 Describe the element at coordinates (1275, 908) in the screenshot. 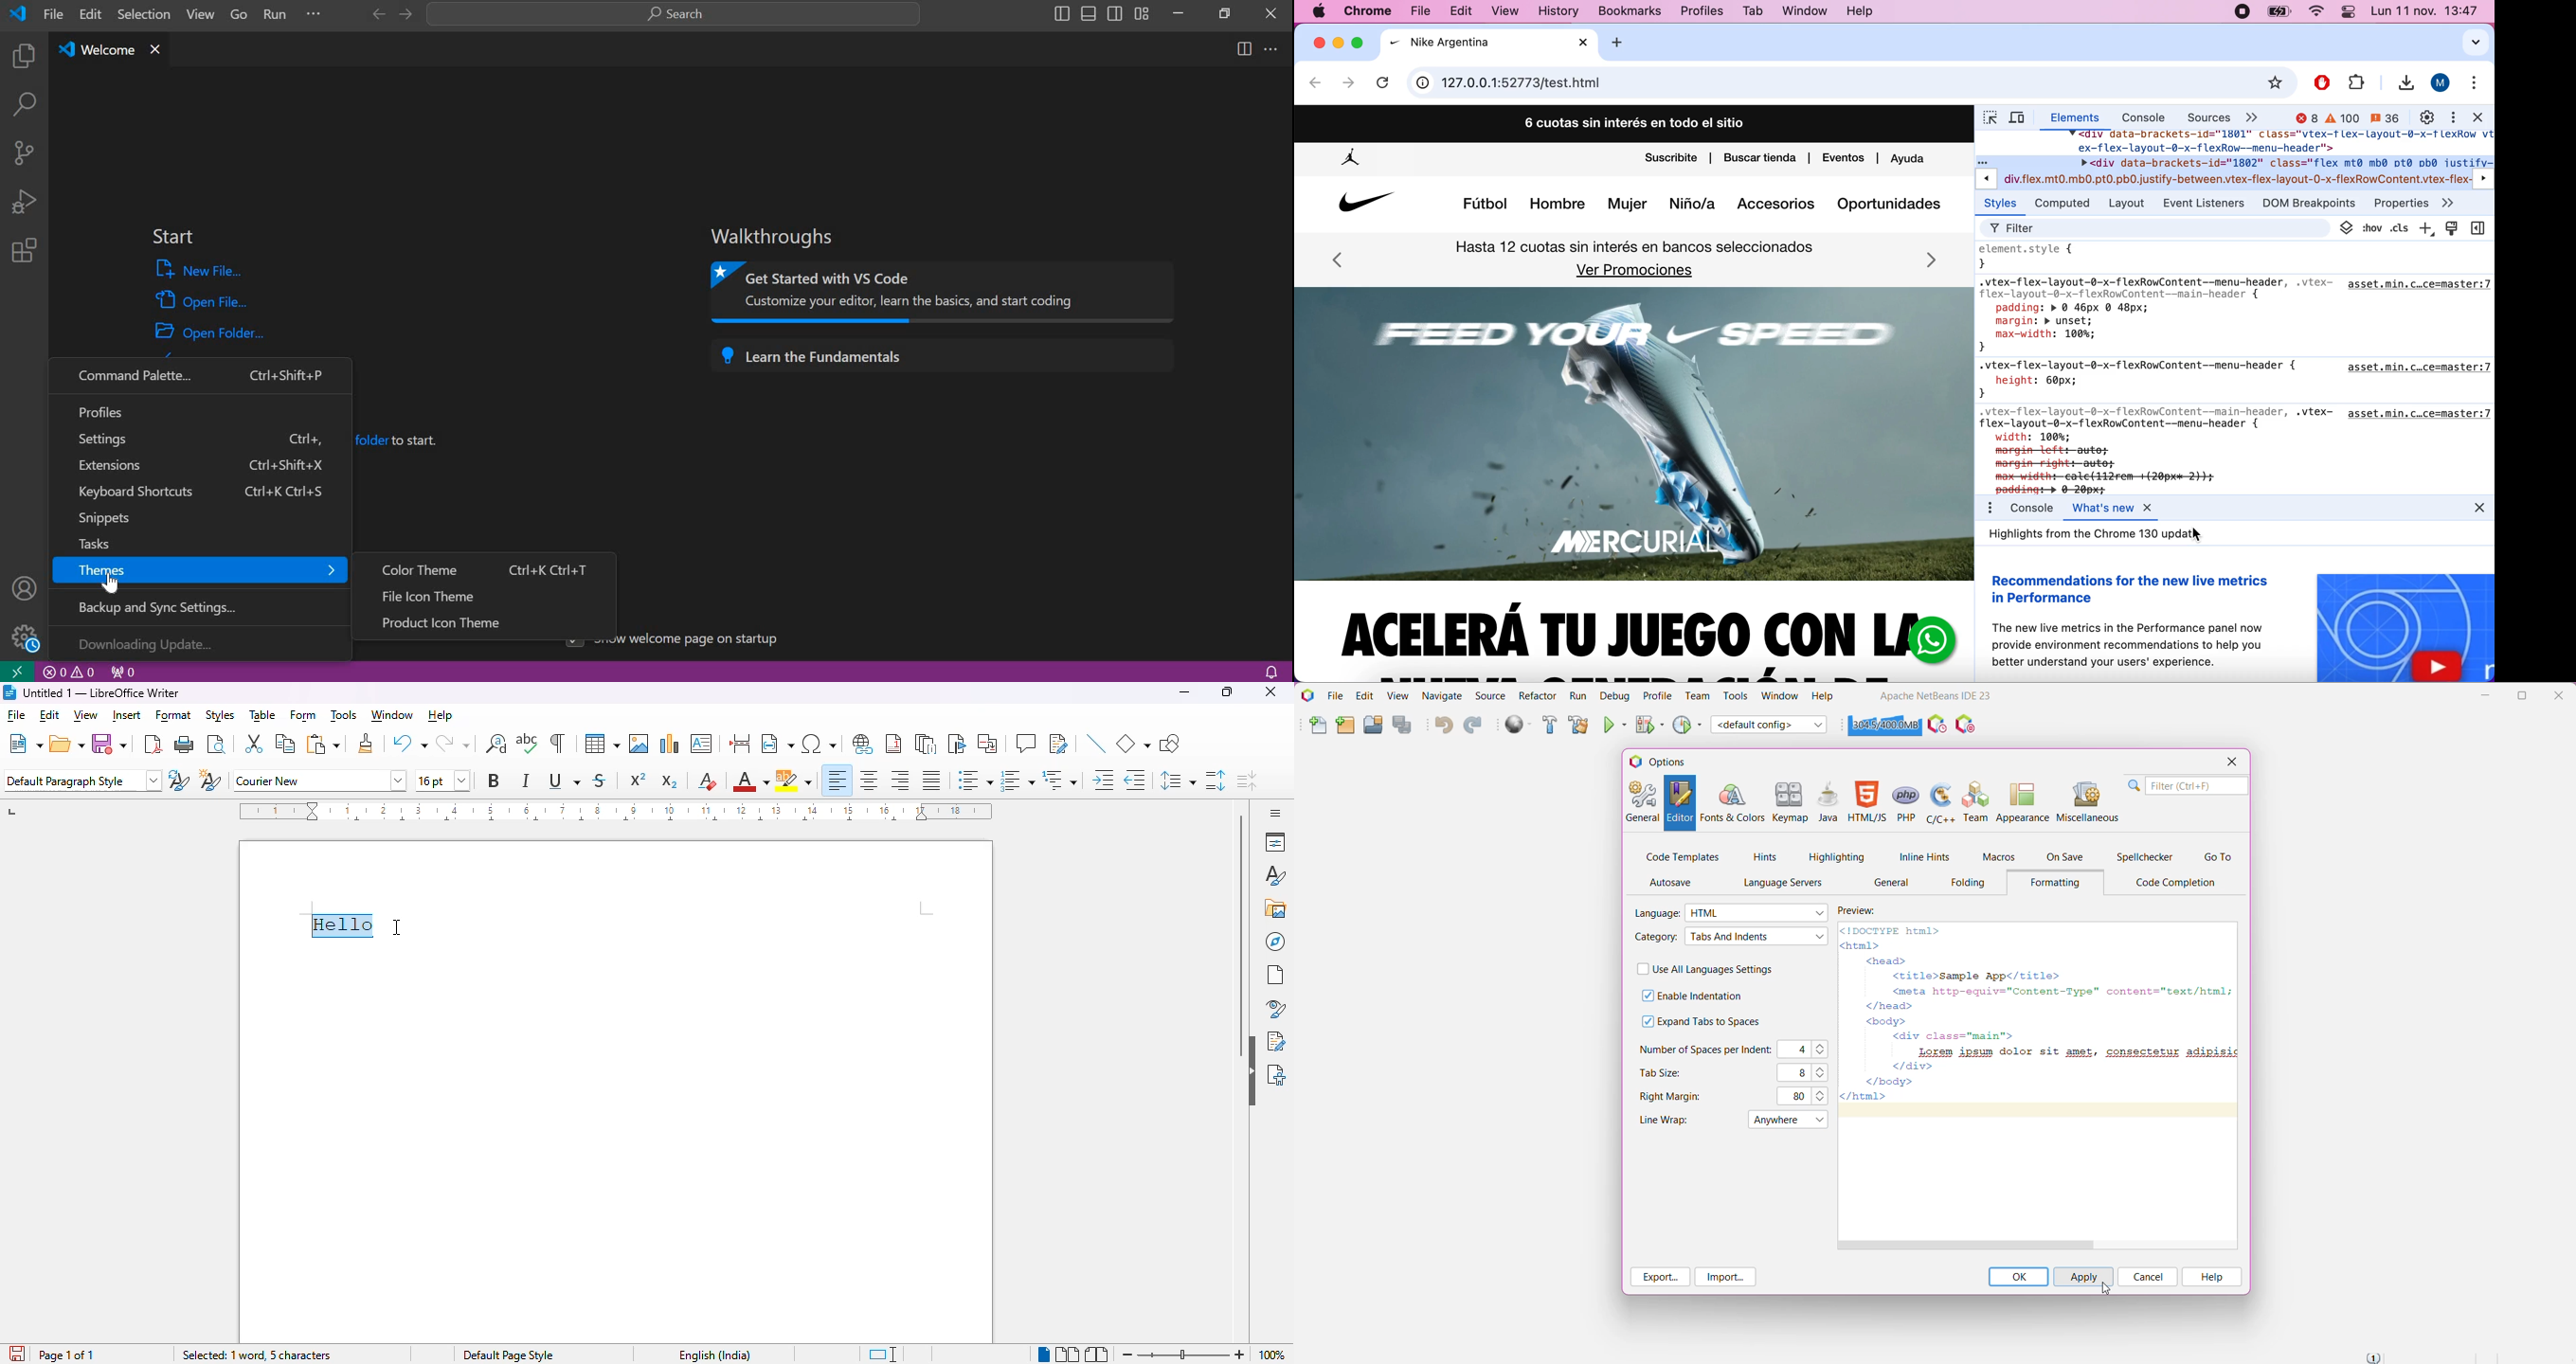

I see `gallery` at that location.